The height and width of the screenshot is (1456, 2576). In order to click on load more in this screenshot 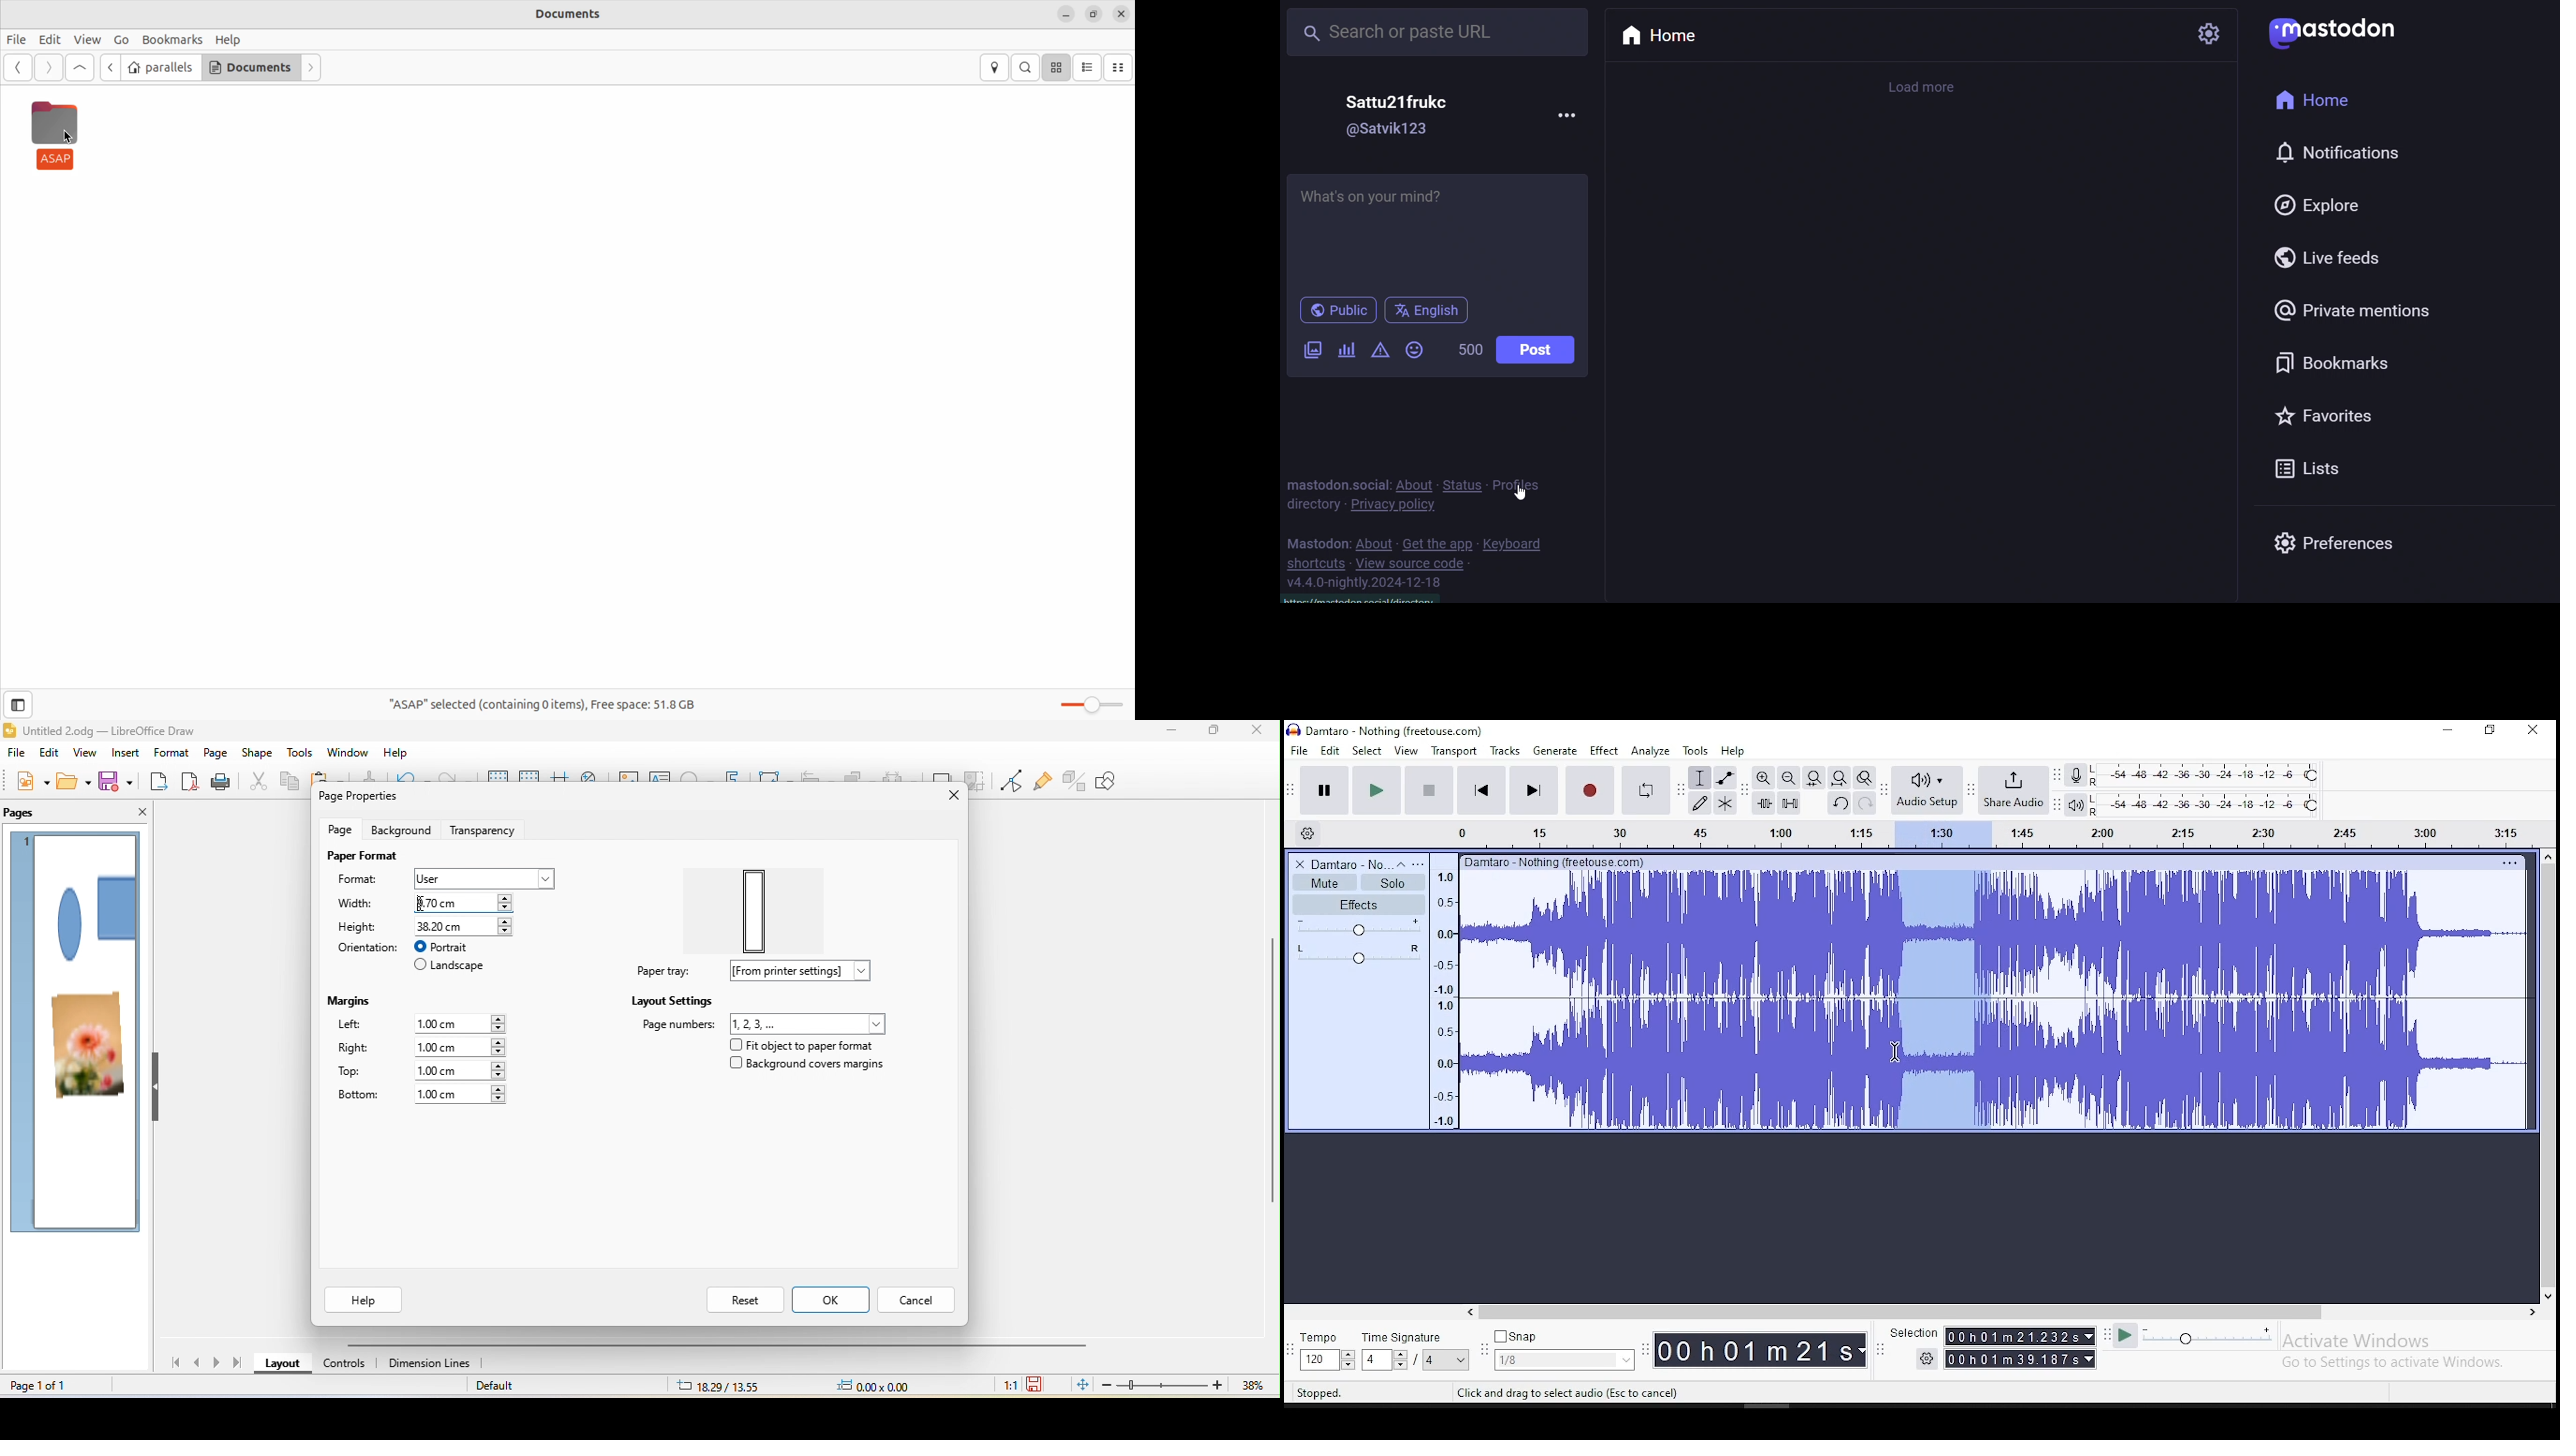, I will do `click(1927, 86)`.